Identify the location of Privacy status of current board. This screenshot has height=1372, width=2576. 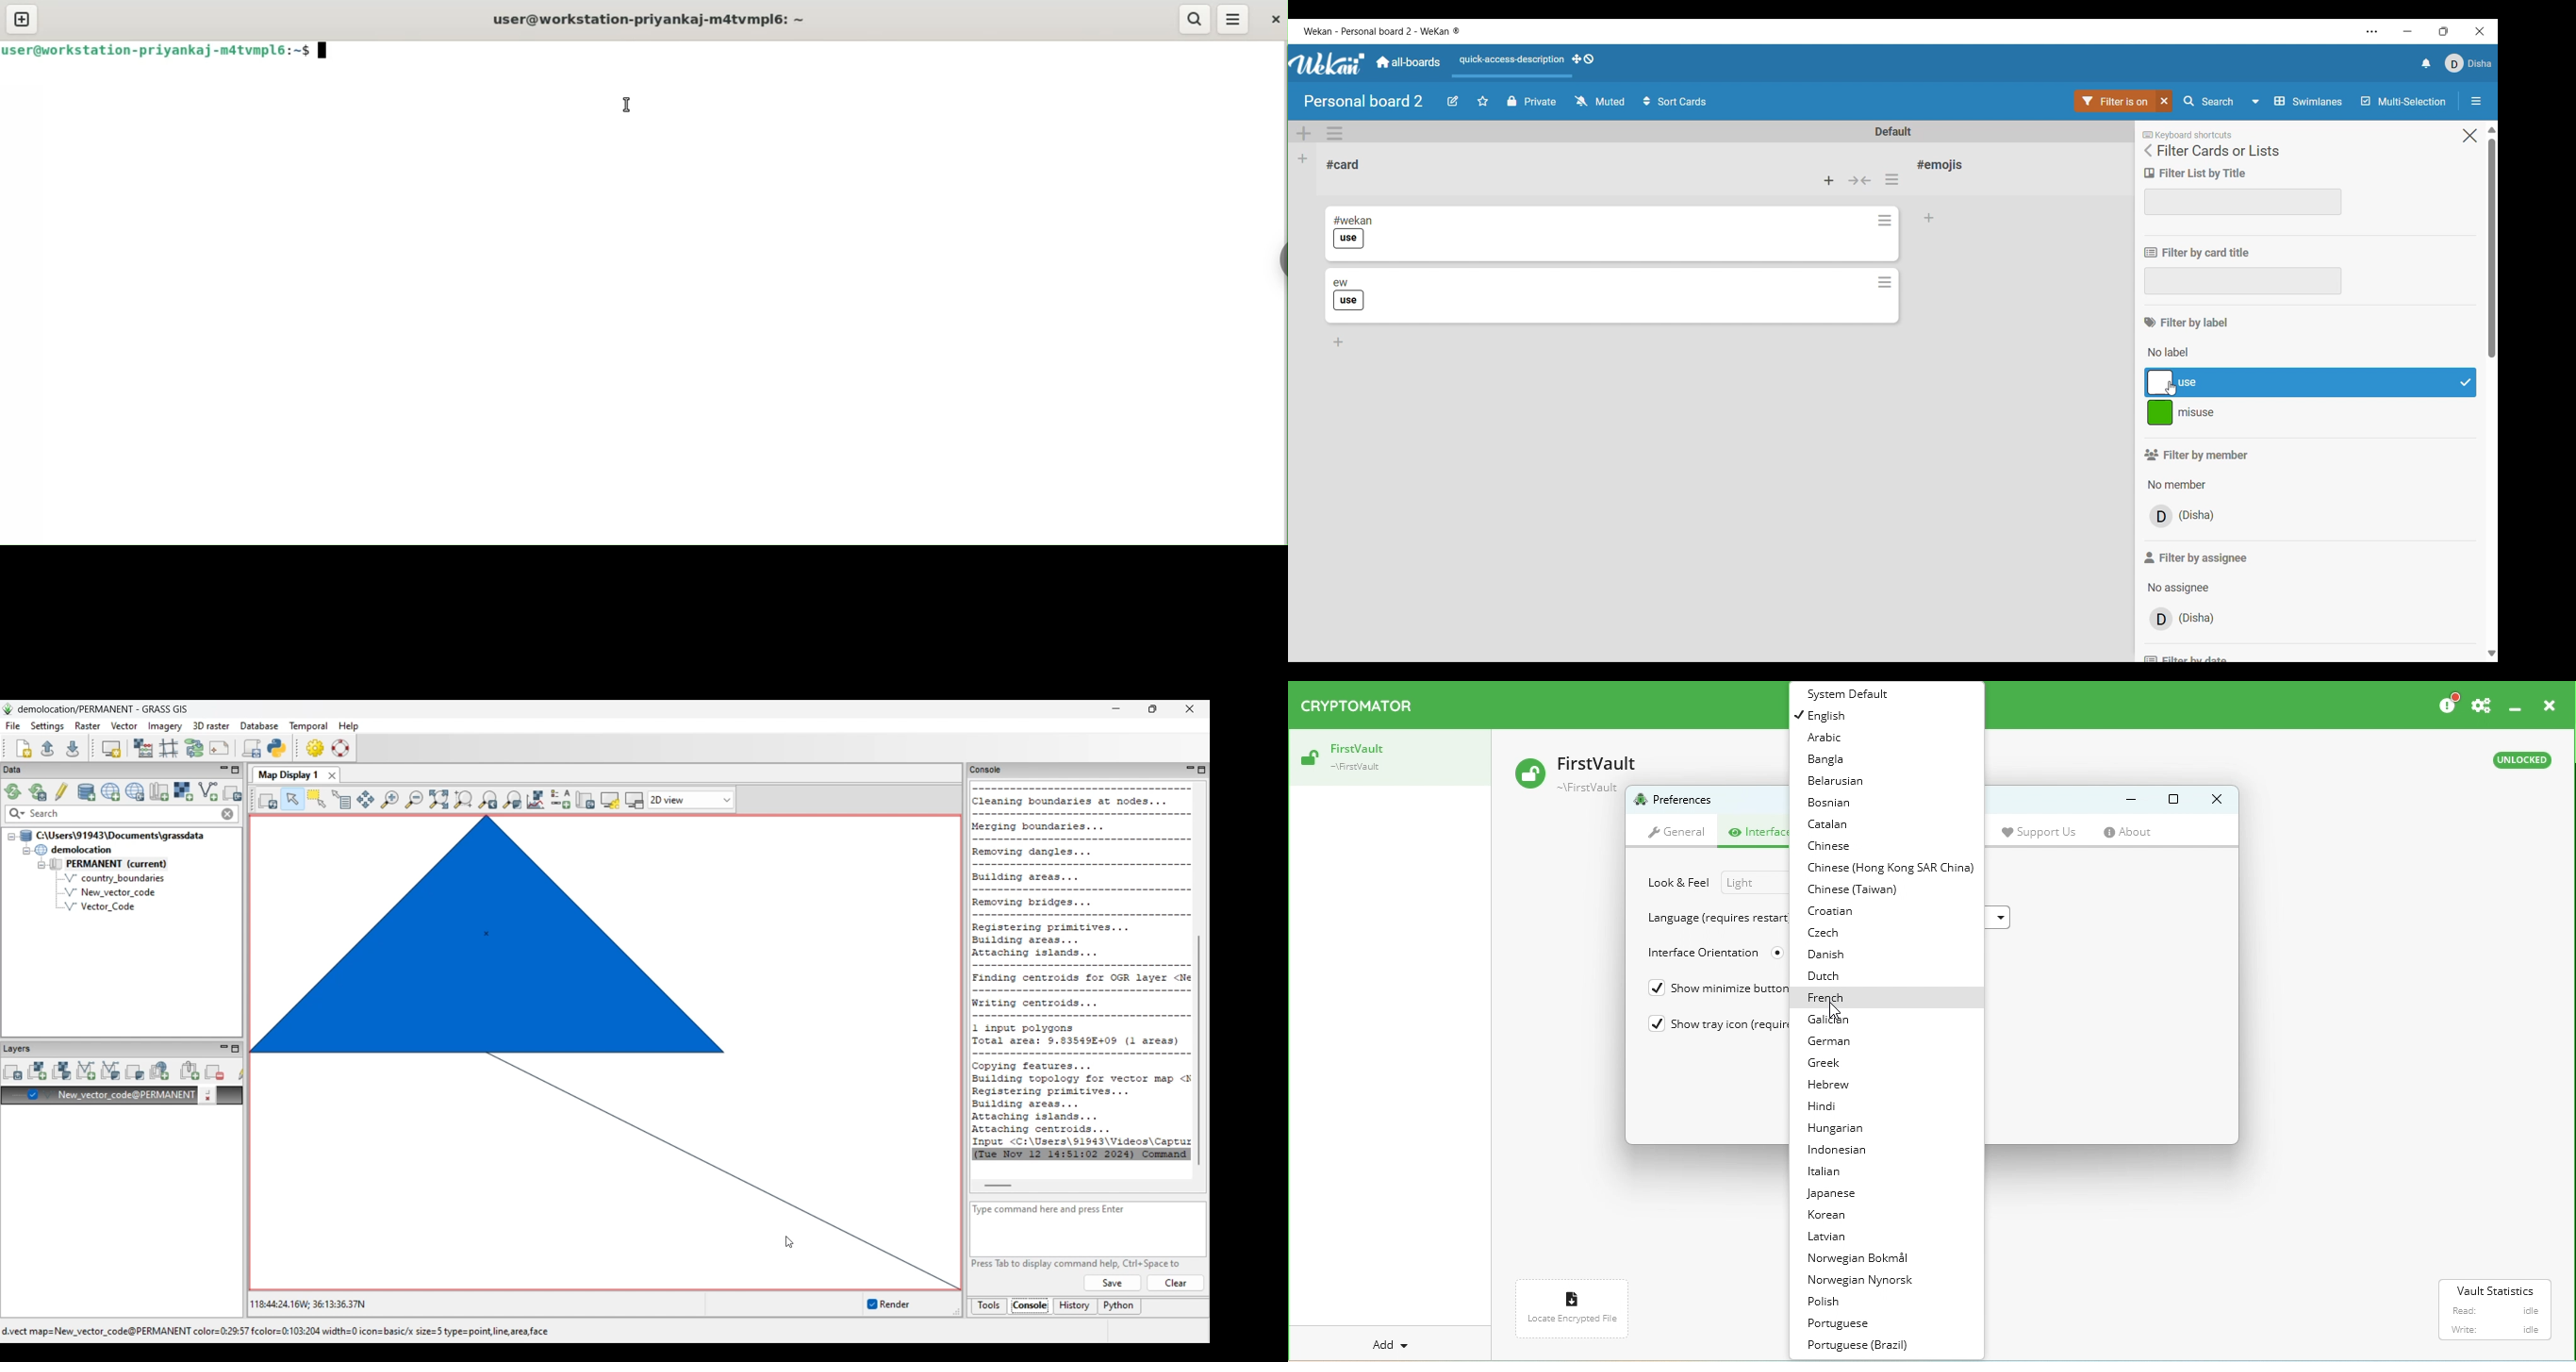
(1532, 101).